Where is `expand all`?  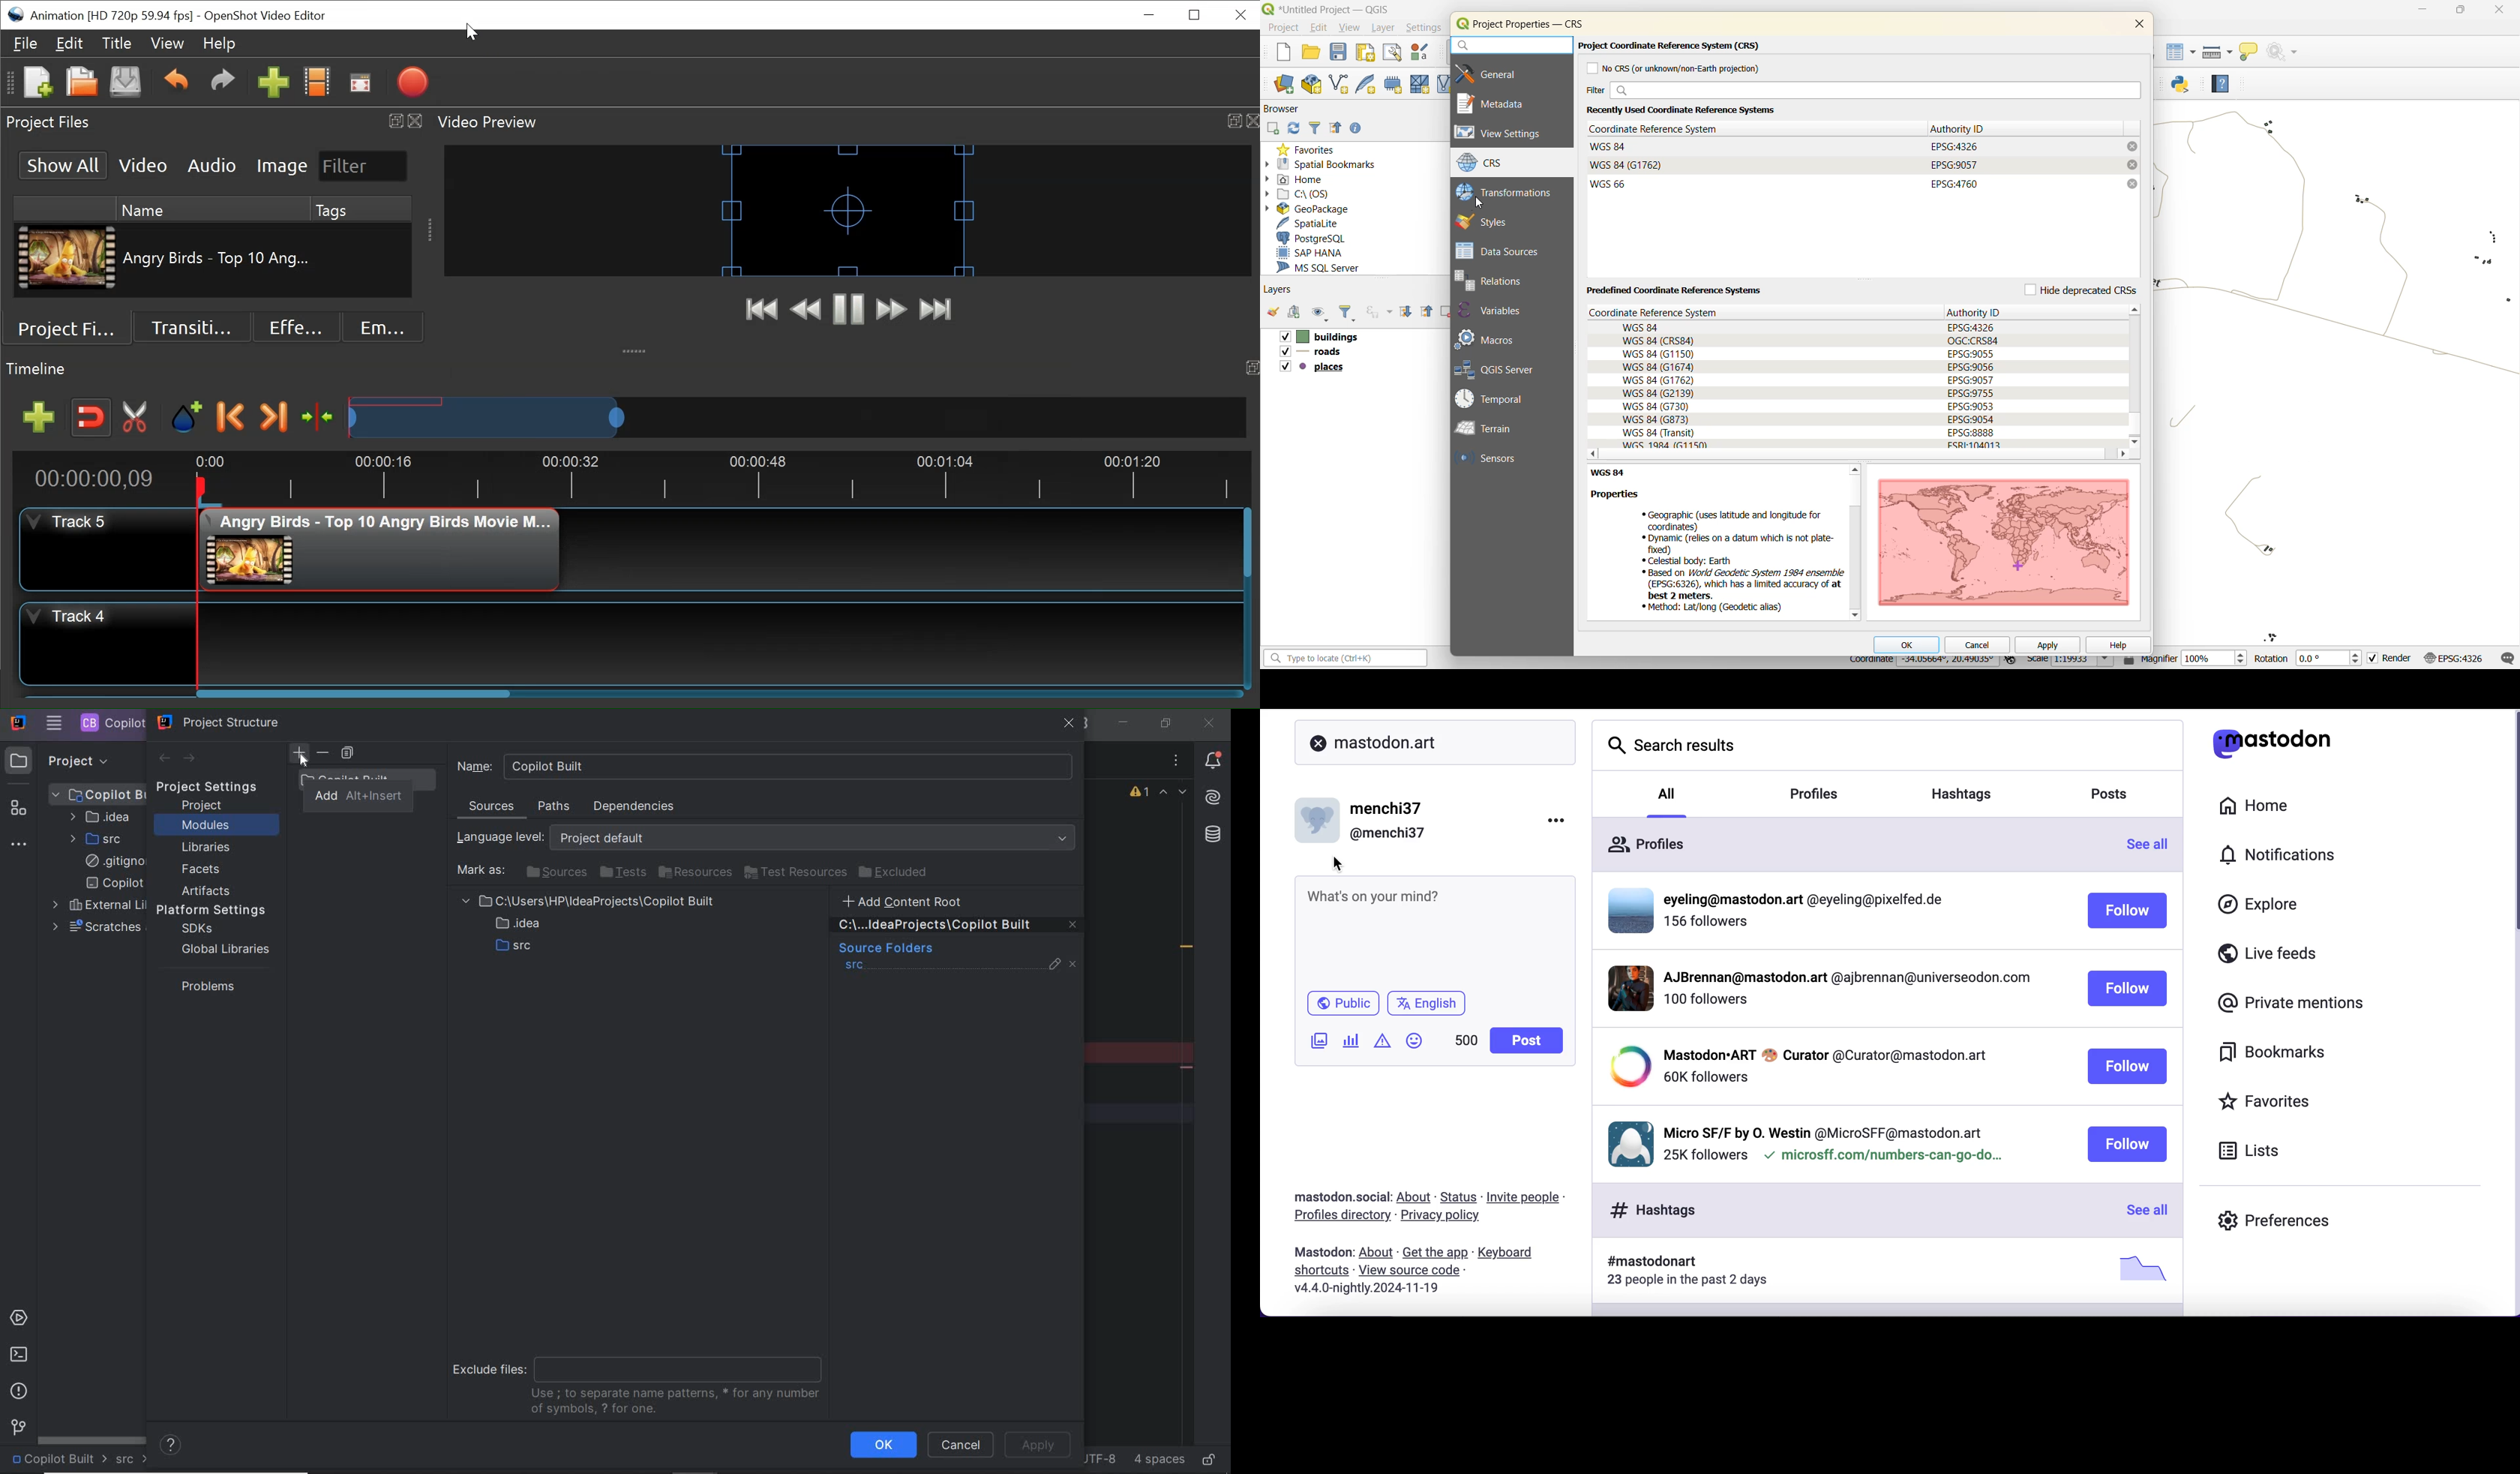
expand all is located at coordinates (1406, 310).